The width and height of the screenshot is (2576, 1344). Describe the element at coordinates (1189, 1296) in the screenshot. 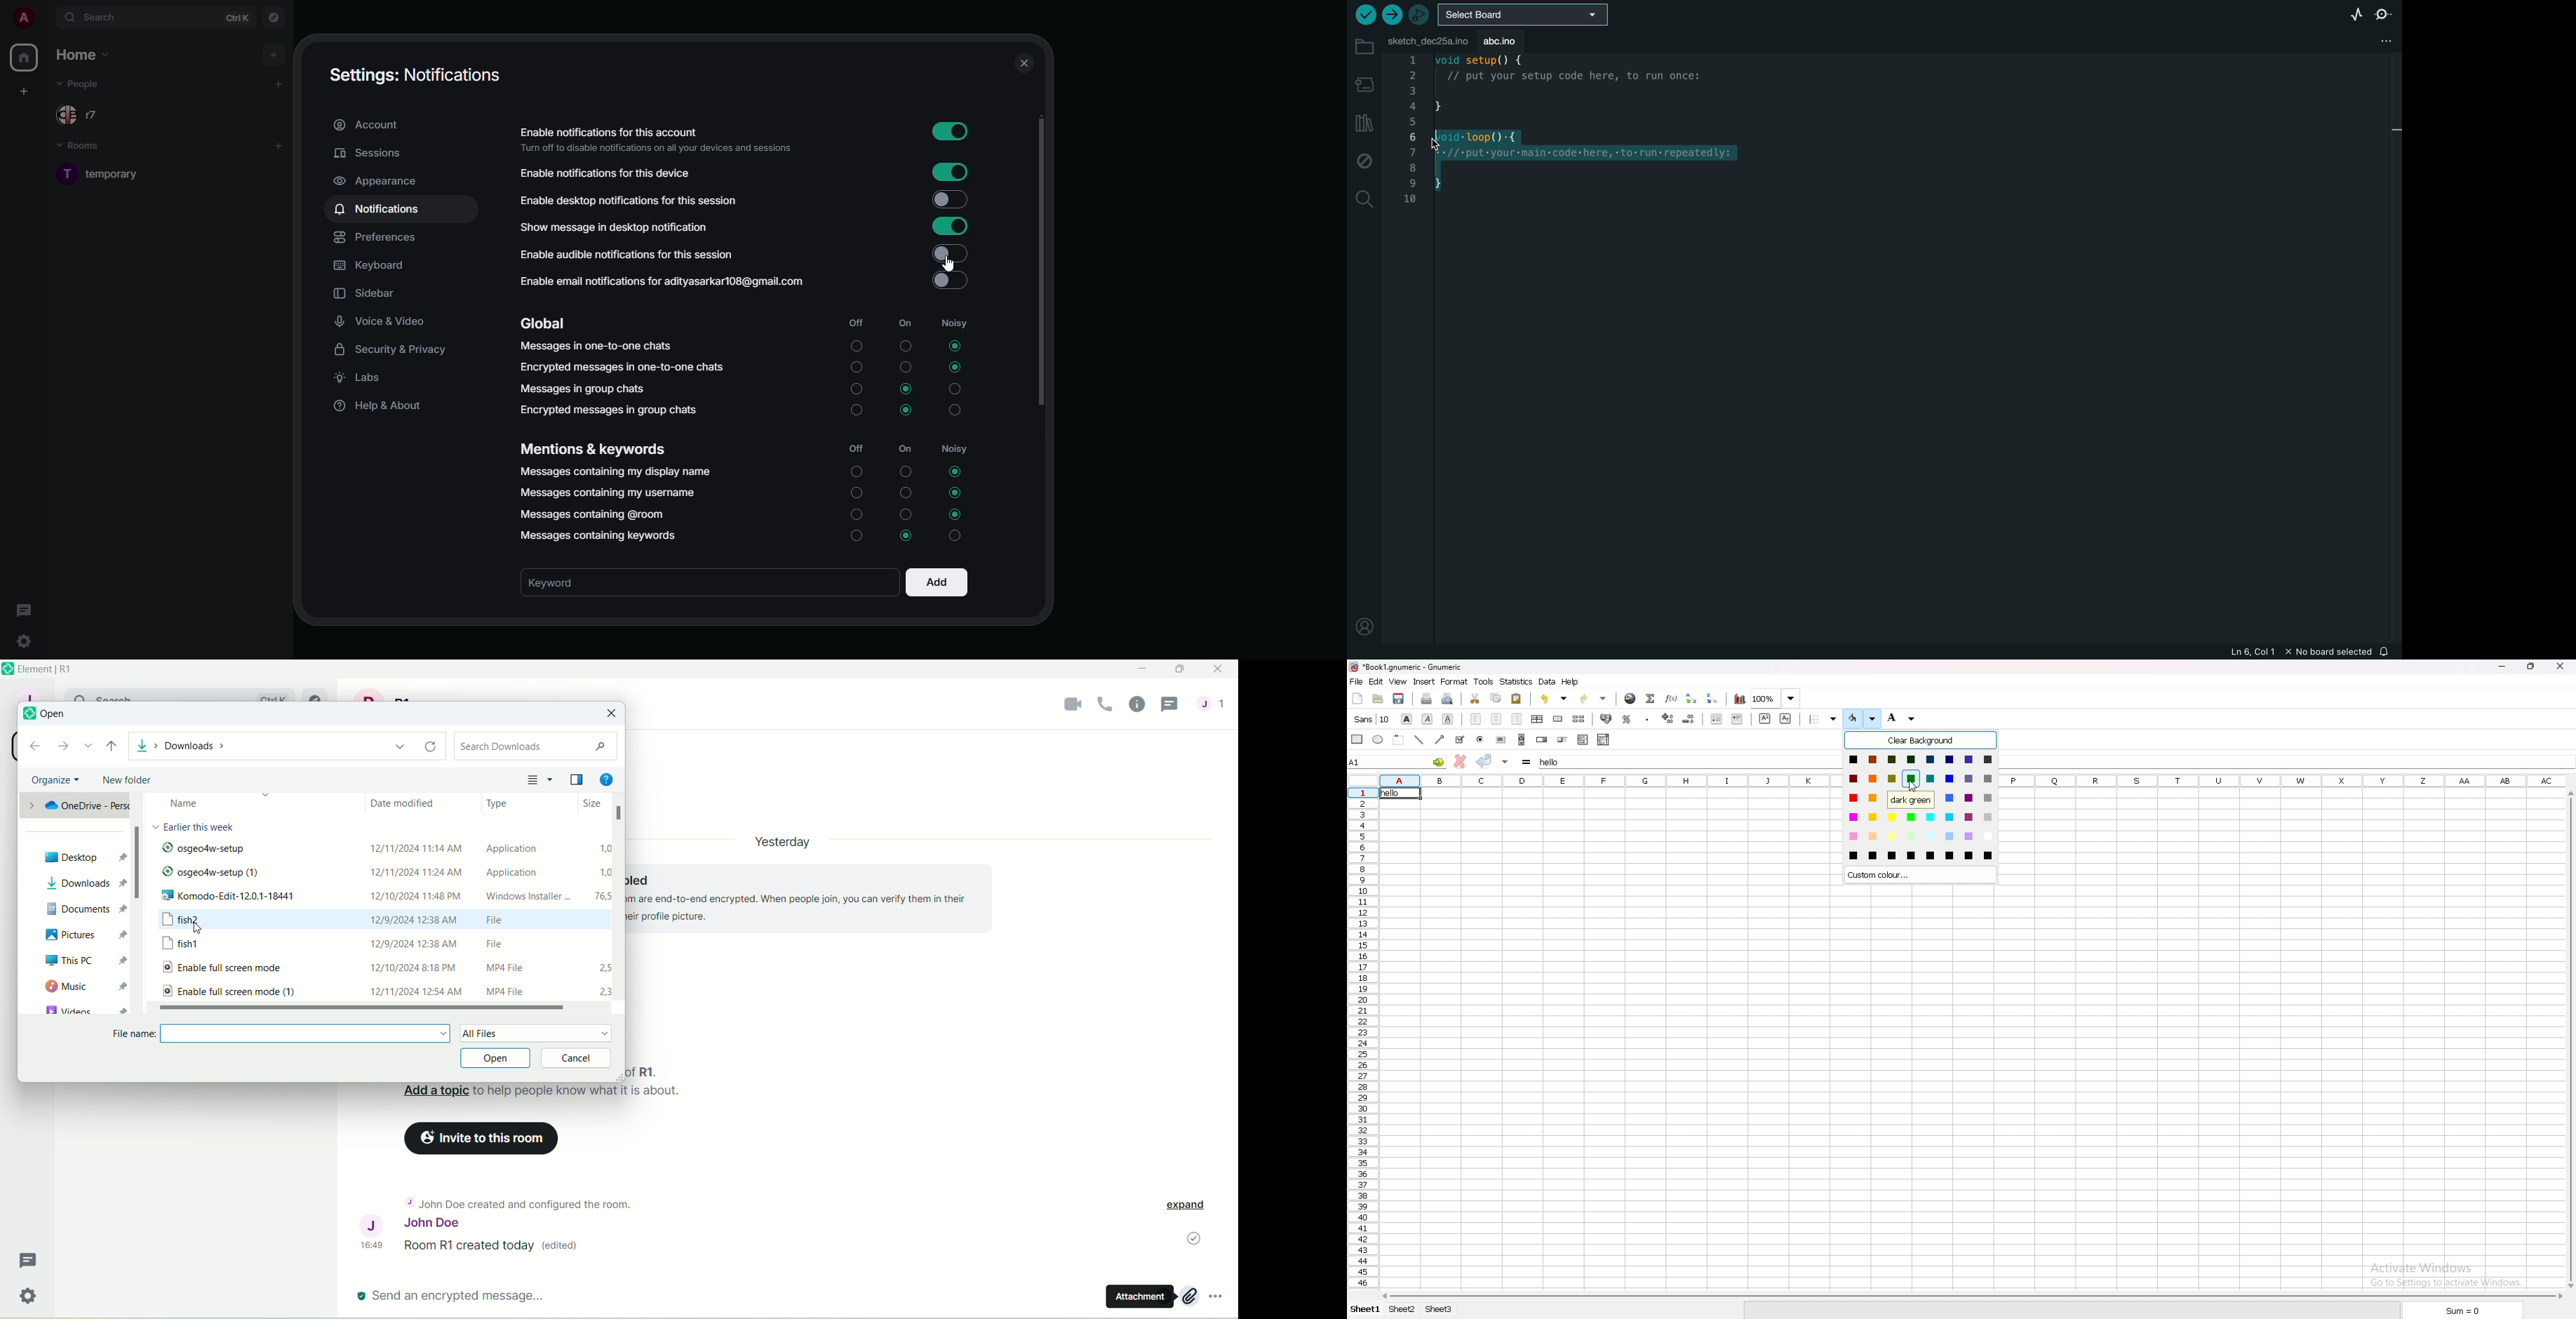

I see `attachment` at that location.